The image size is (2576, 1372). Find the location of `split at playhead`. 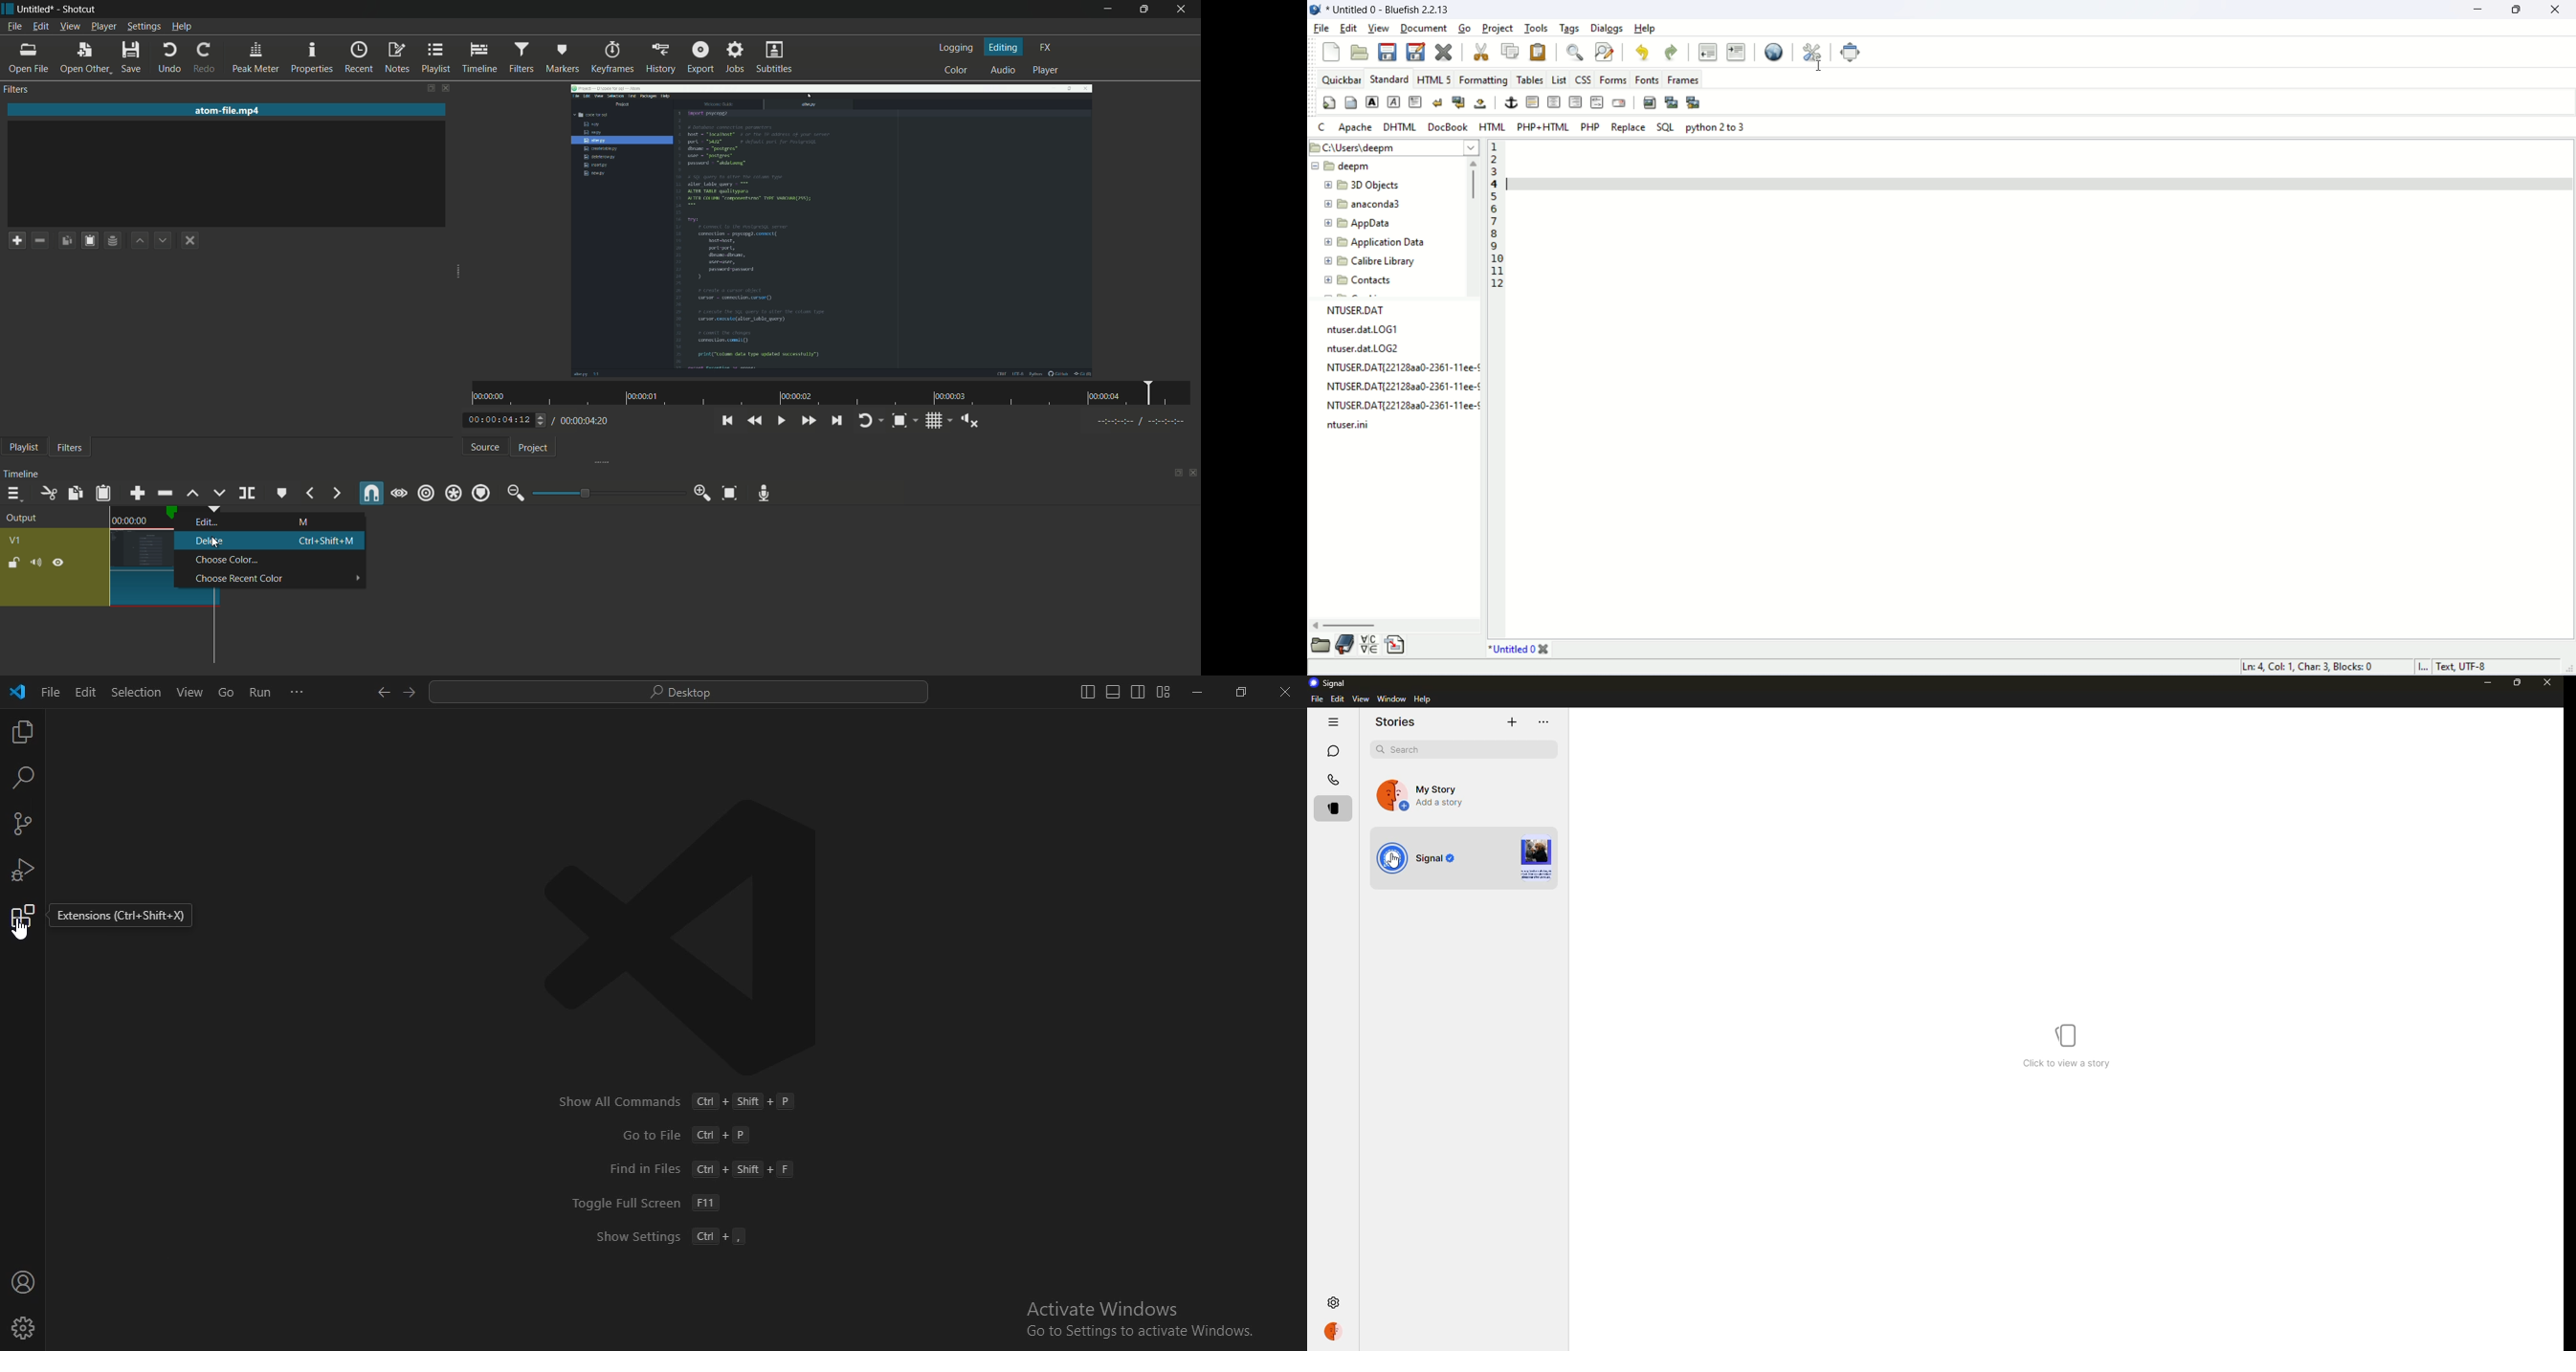

split at playhead is located at coordinates (248, 492).